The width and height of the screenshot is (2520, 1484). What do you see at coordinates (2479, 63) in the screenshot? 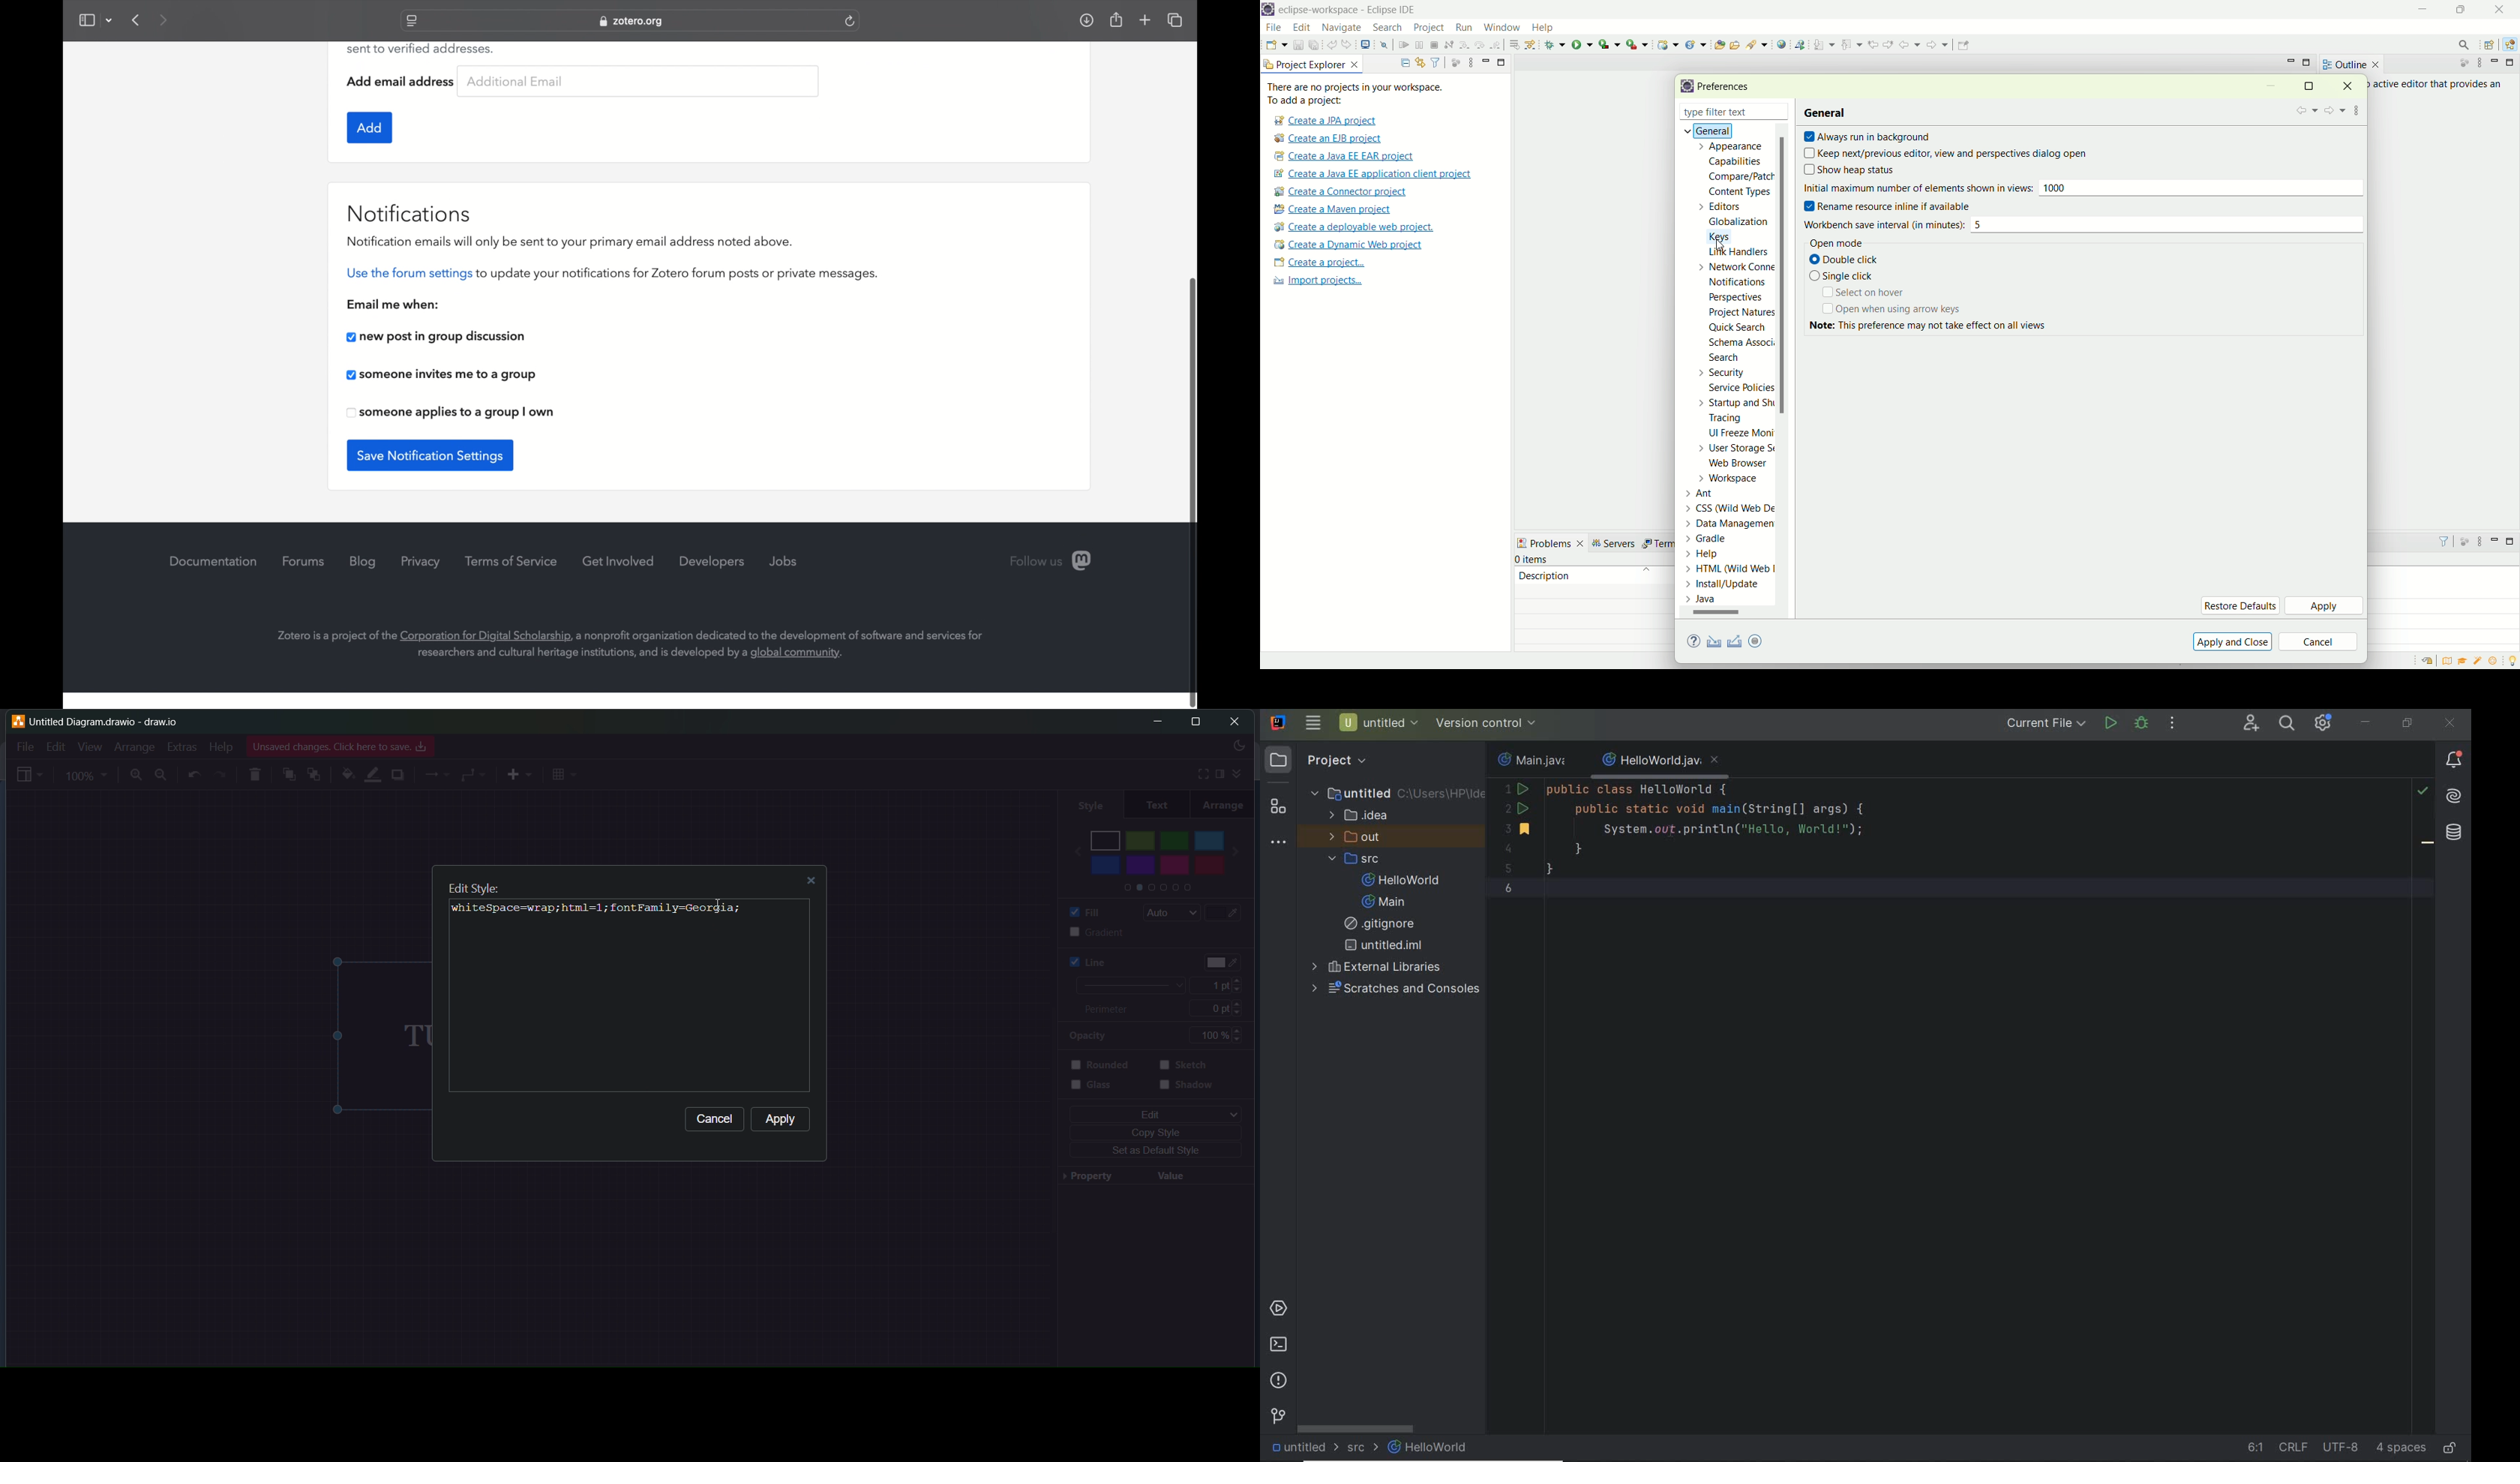
I see `view menu` at bounding box center [2479, 63].